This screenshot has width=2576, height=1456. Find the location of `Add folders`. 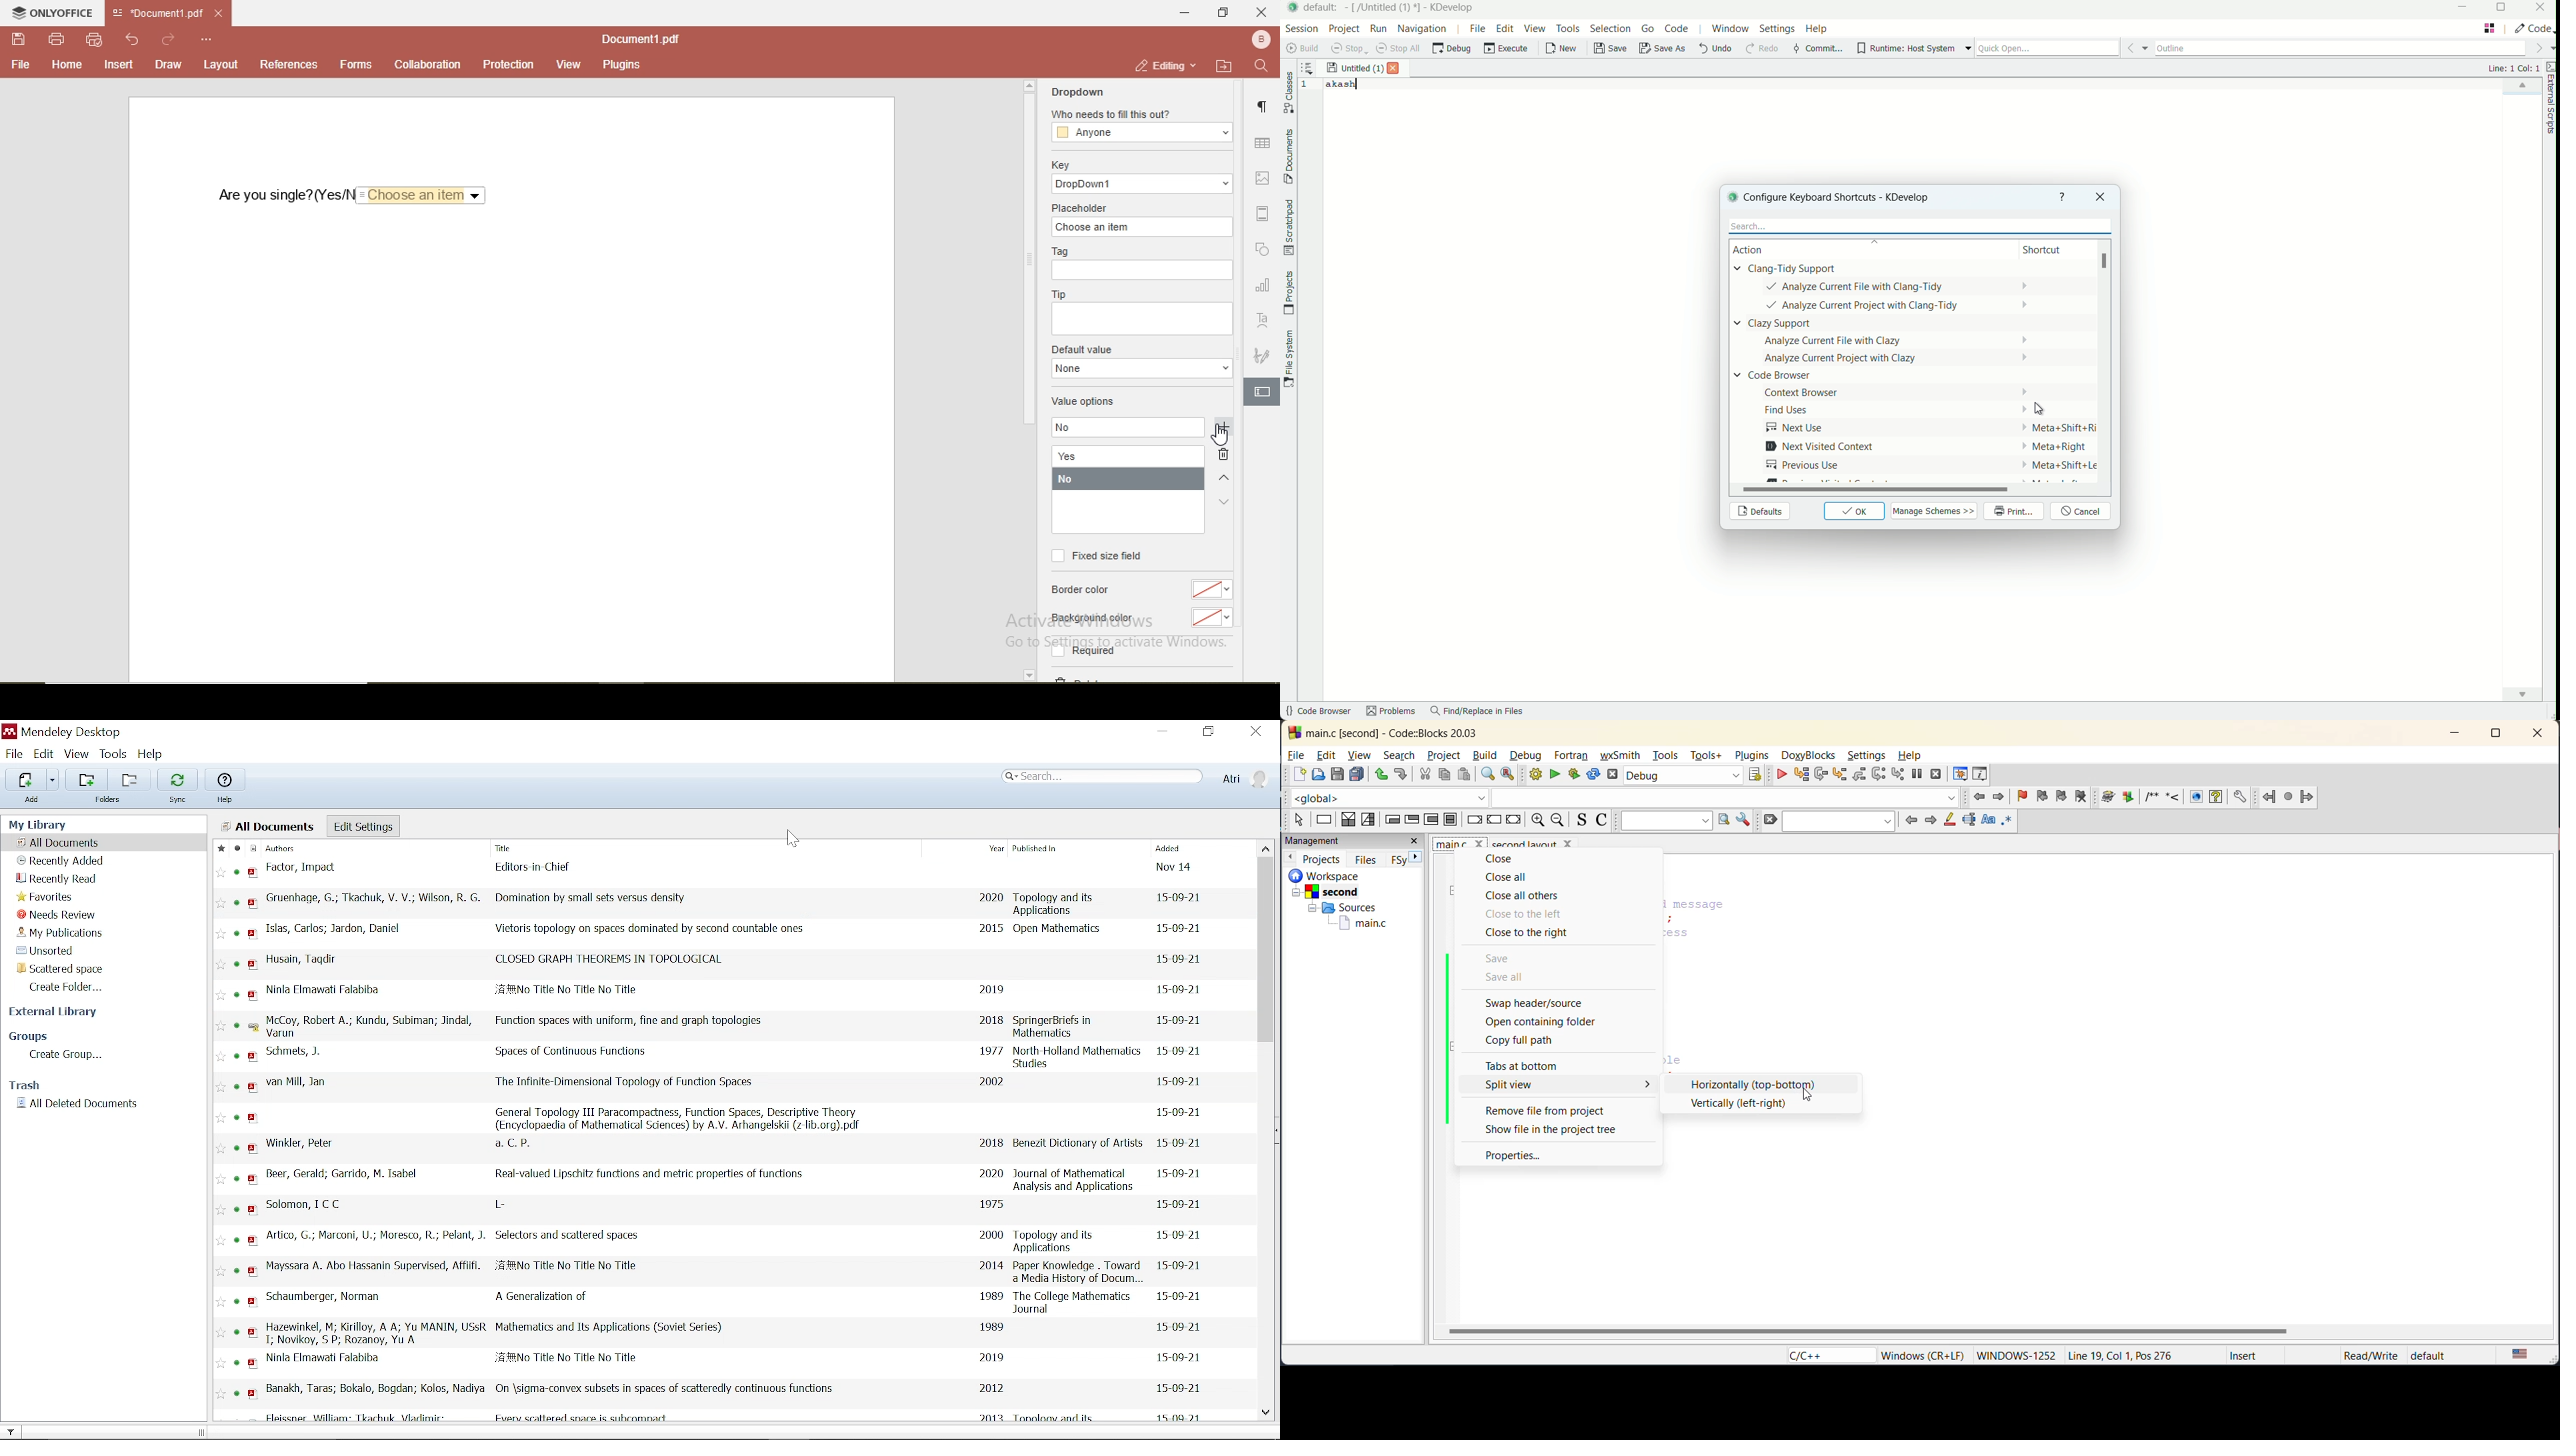

Add folders is located at coordinates (126, 780).